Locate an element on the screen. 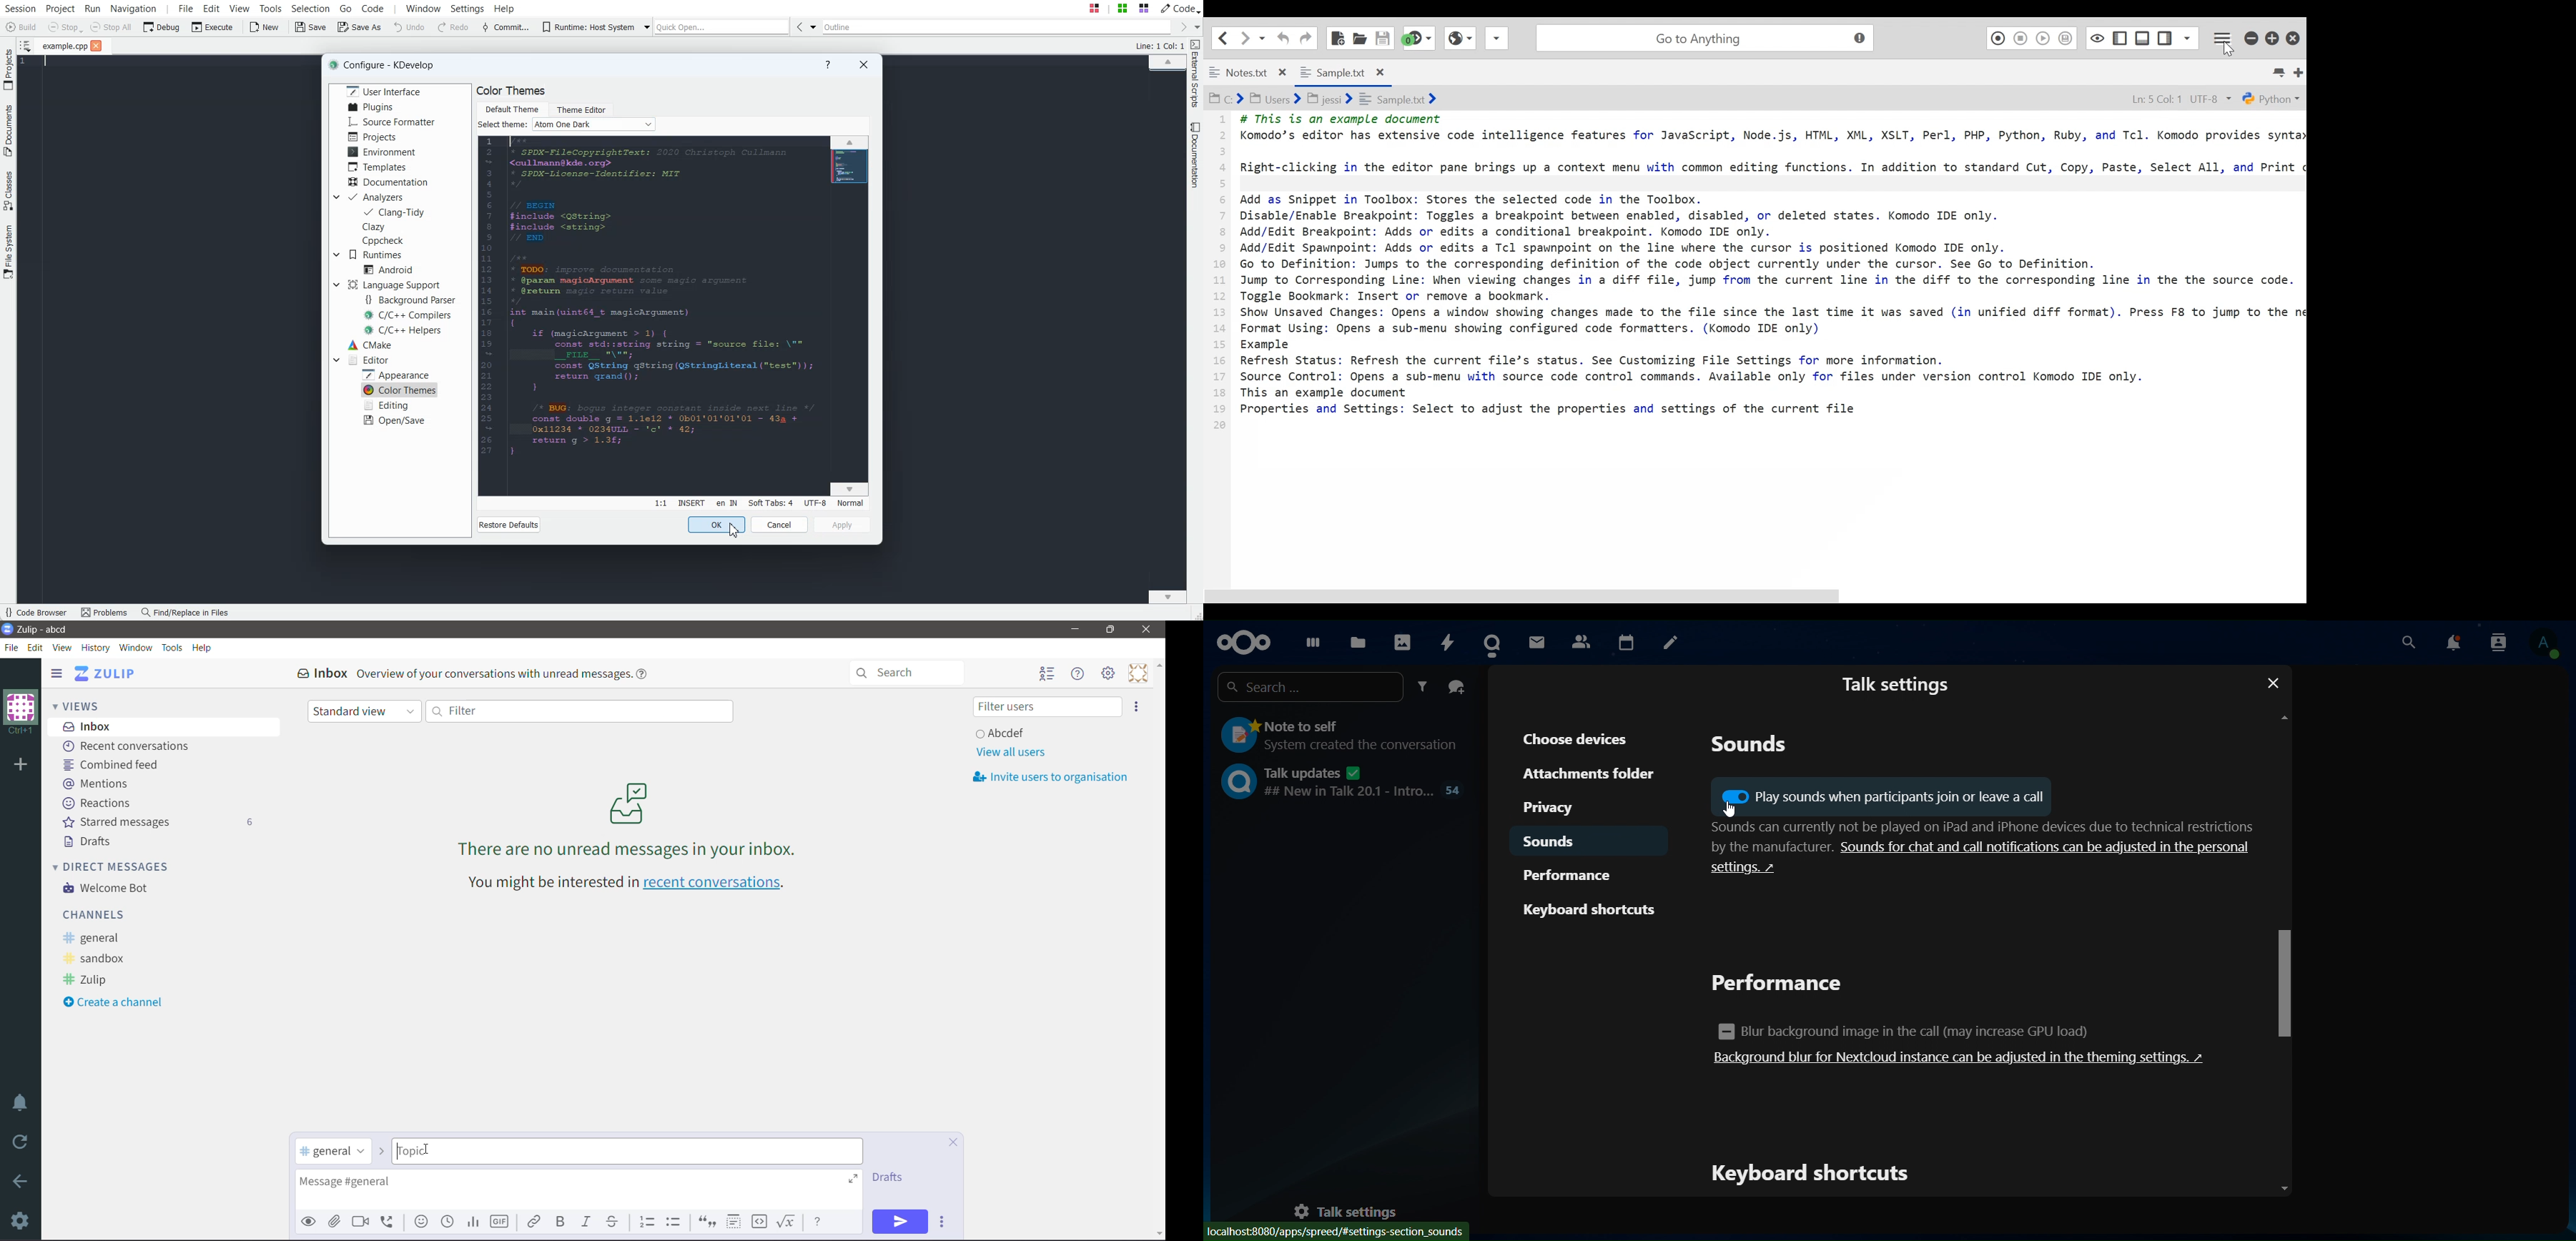  Main Menu is located at coordinates (1109, 673).